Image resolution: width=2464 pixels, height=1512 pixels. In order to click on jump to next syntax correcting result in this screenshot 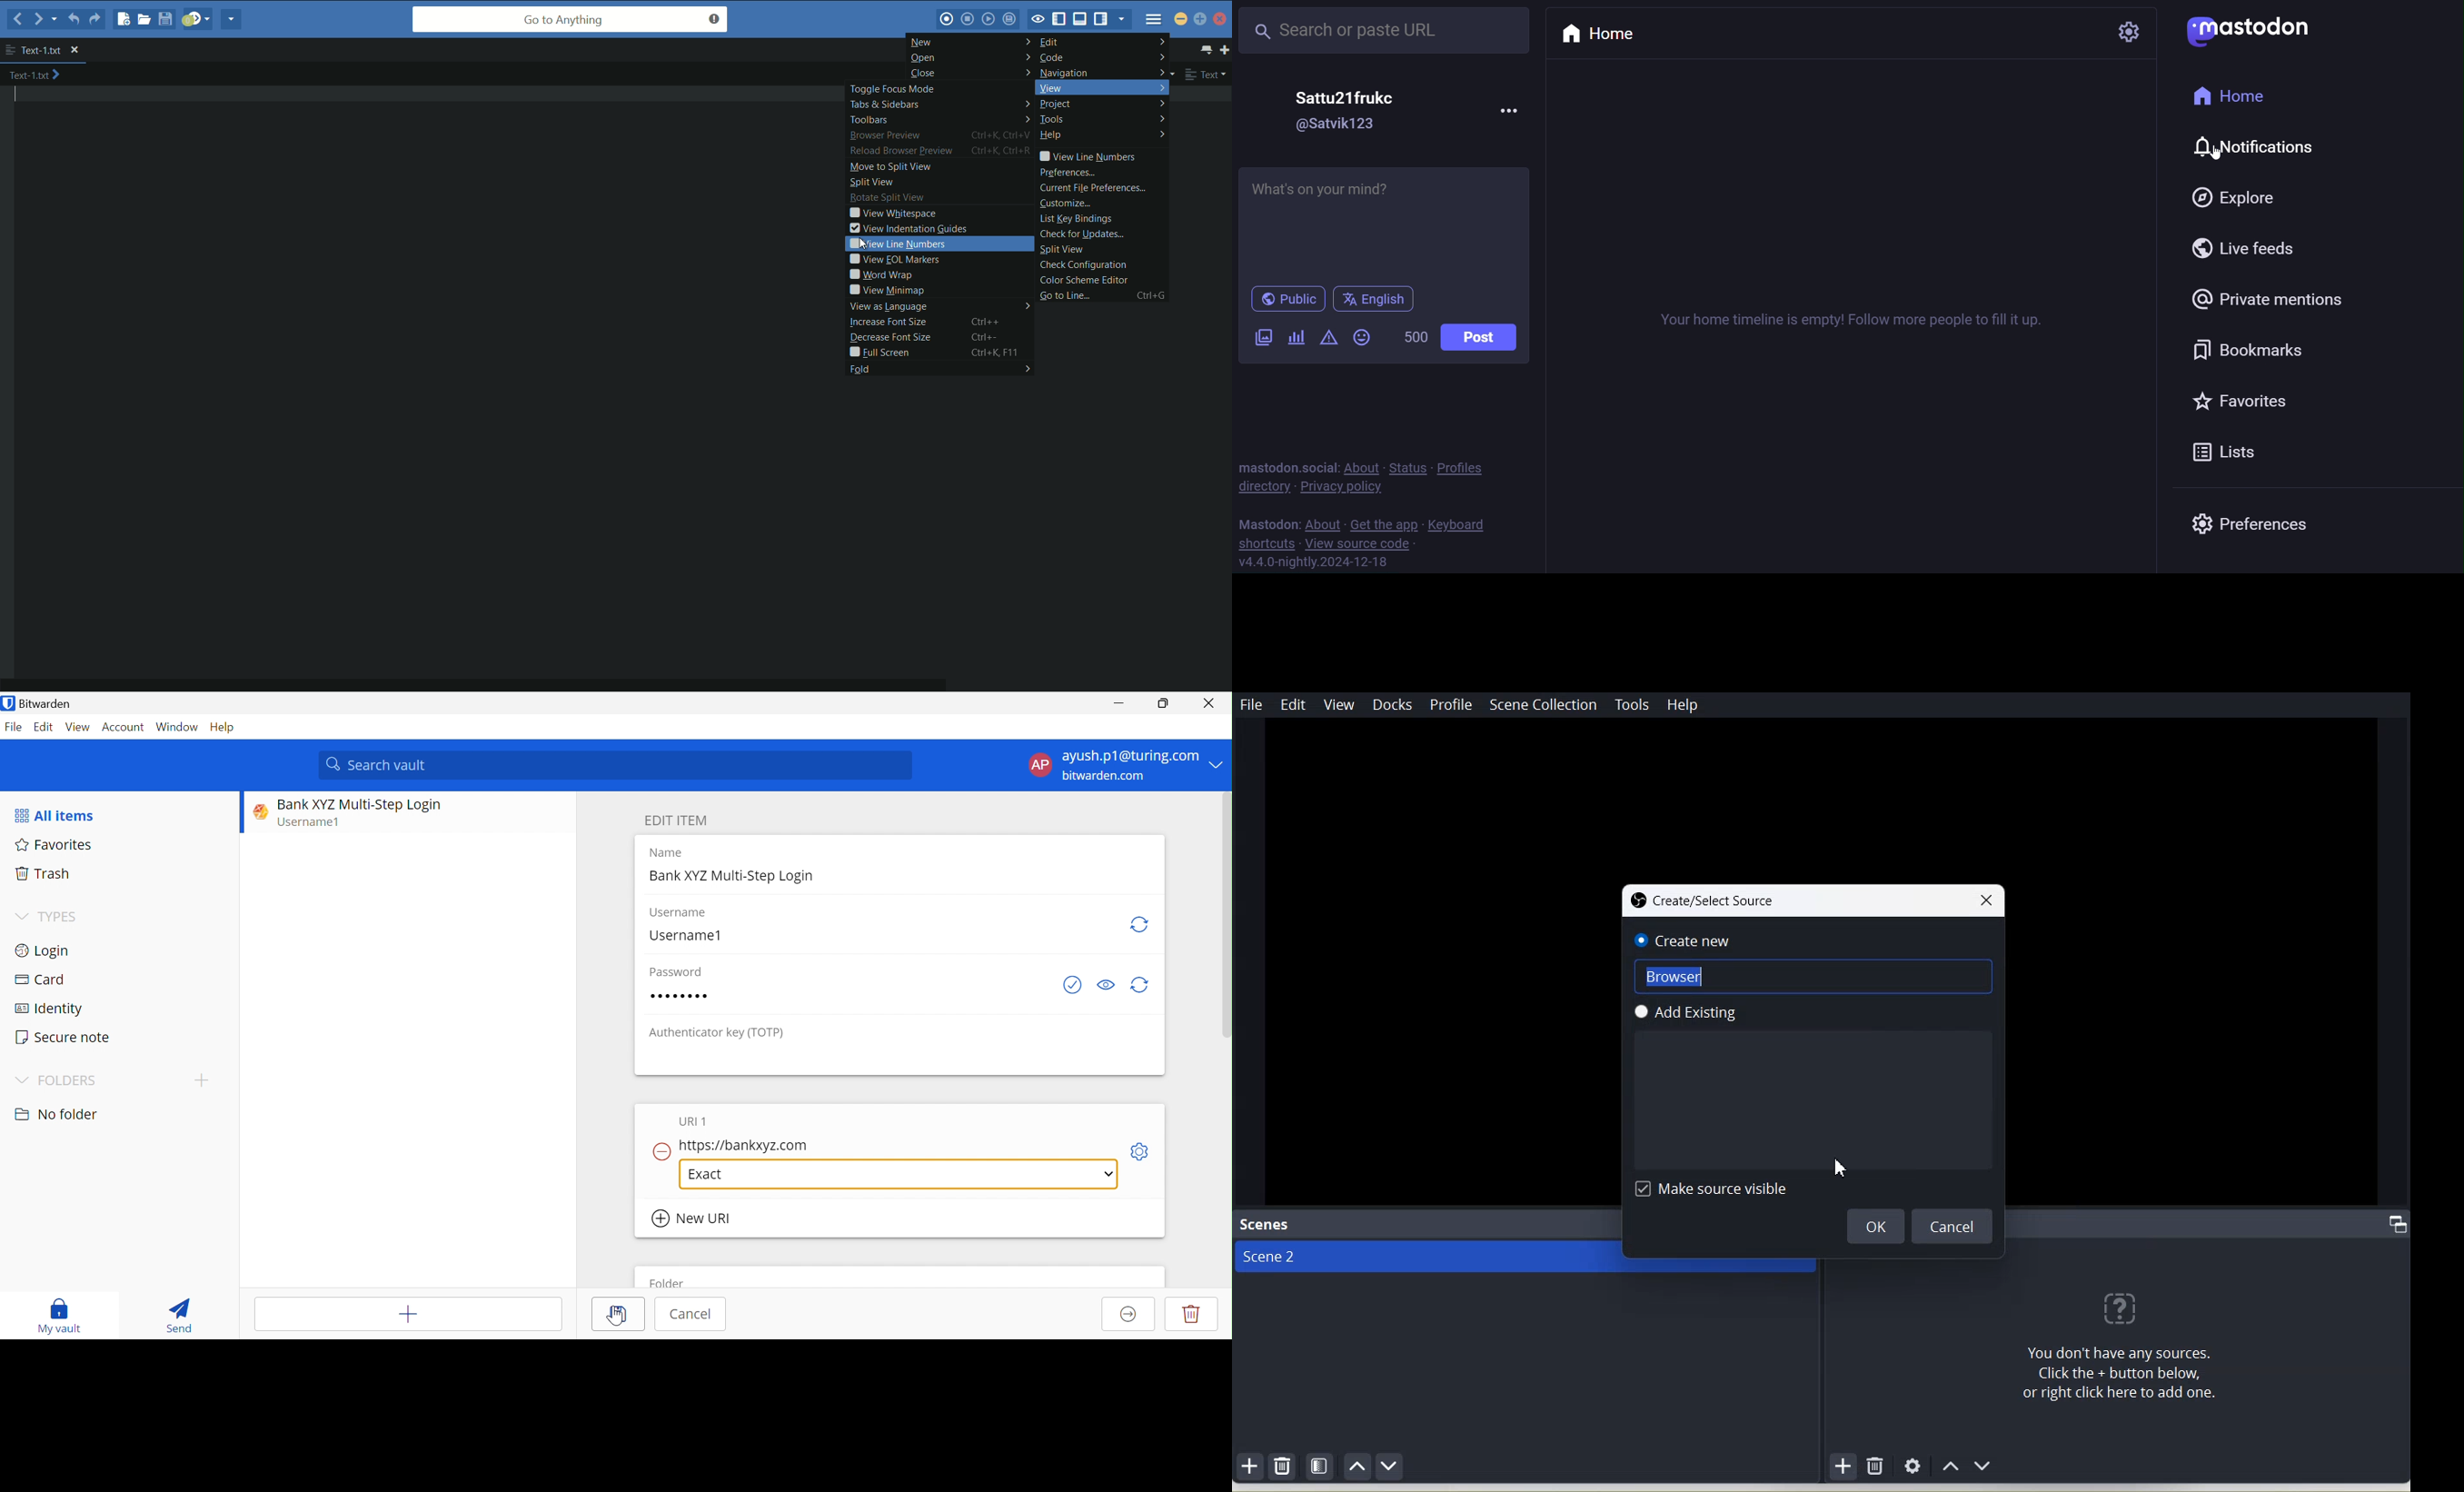, I will do `click(197, 19)`.